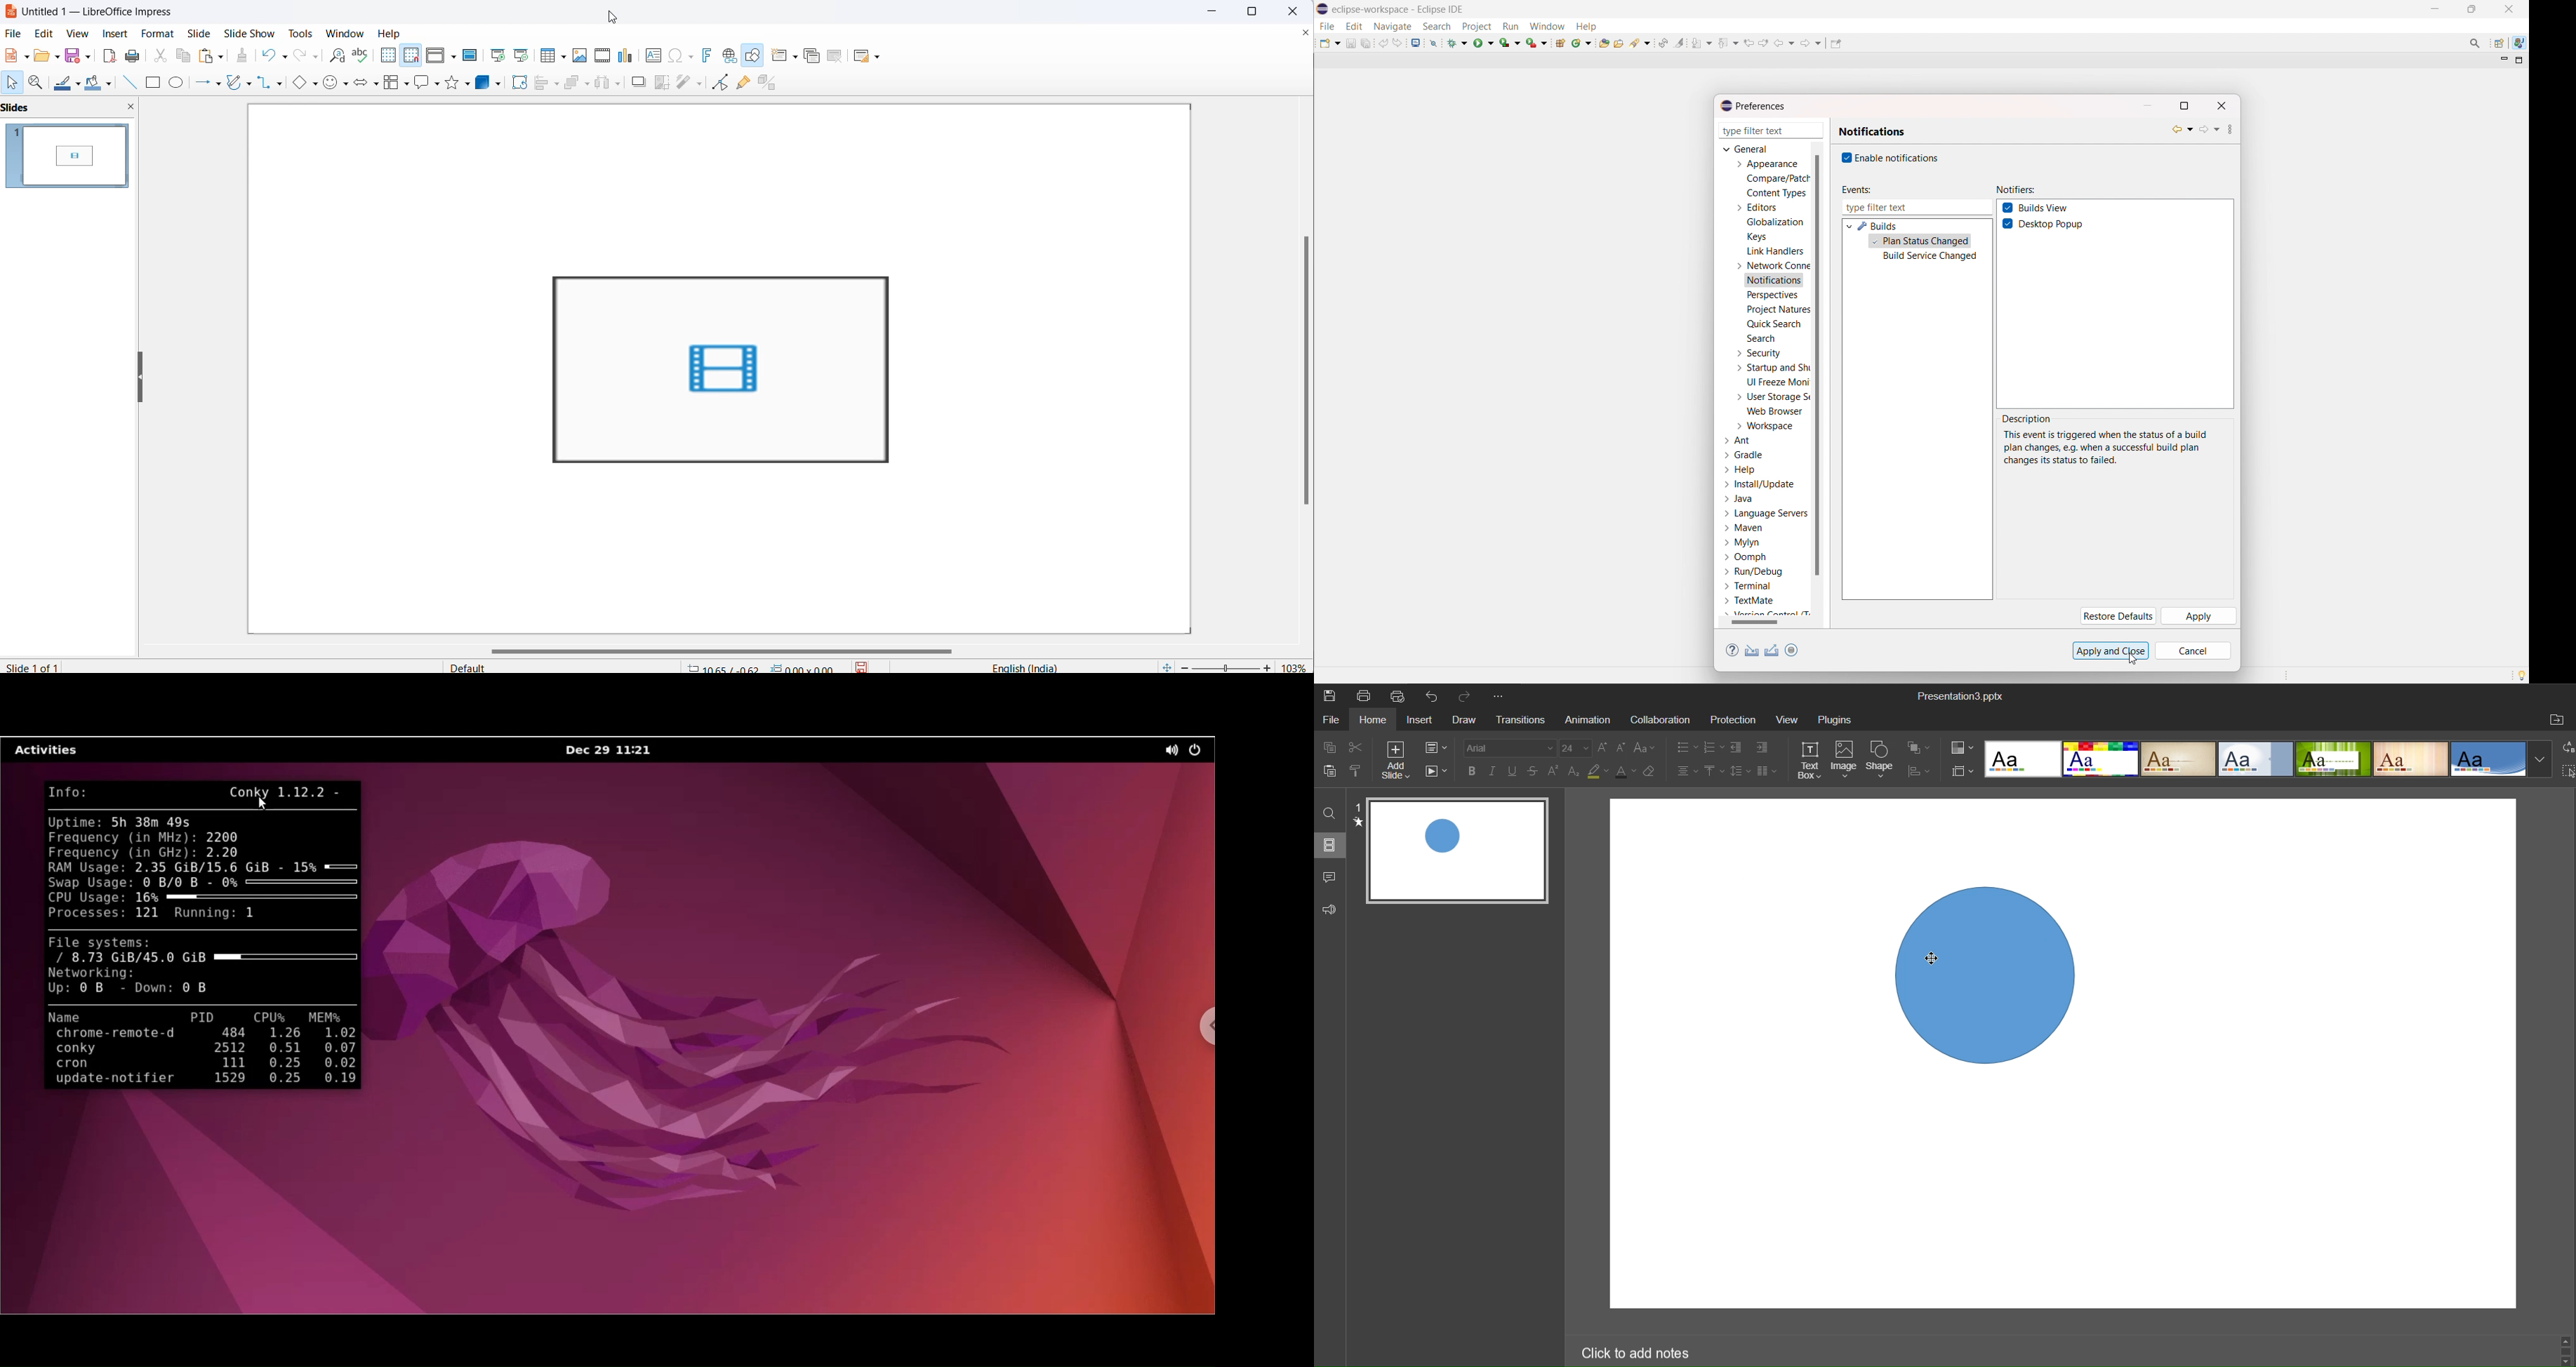  I want to click on fill color, so click(93, 84).